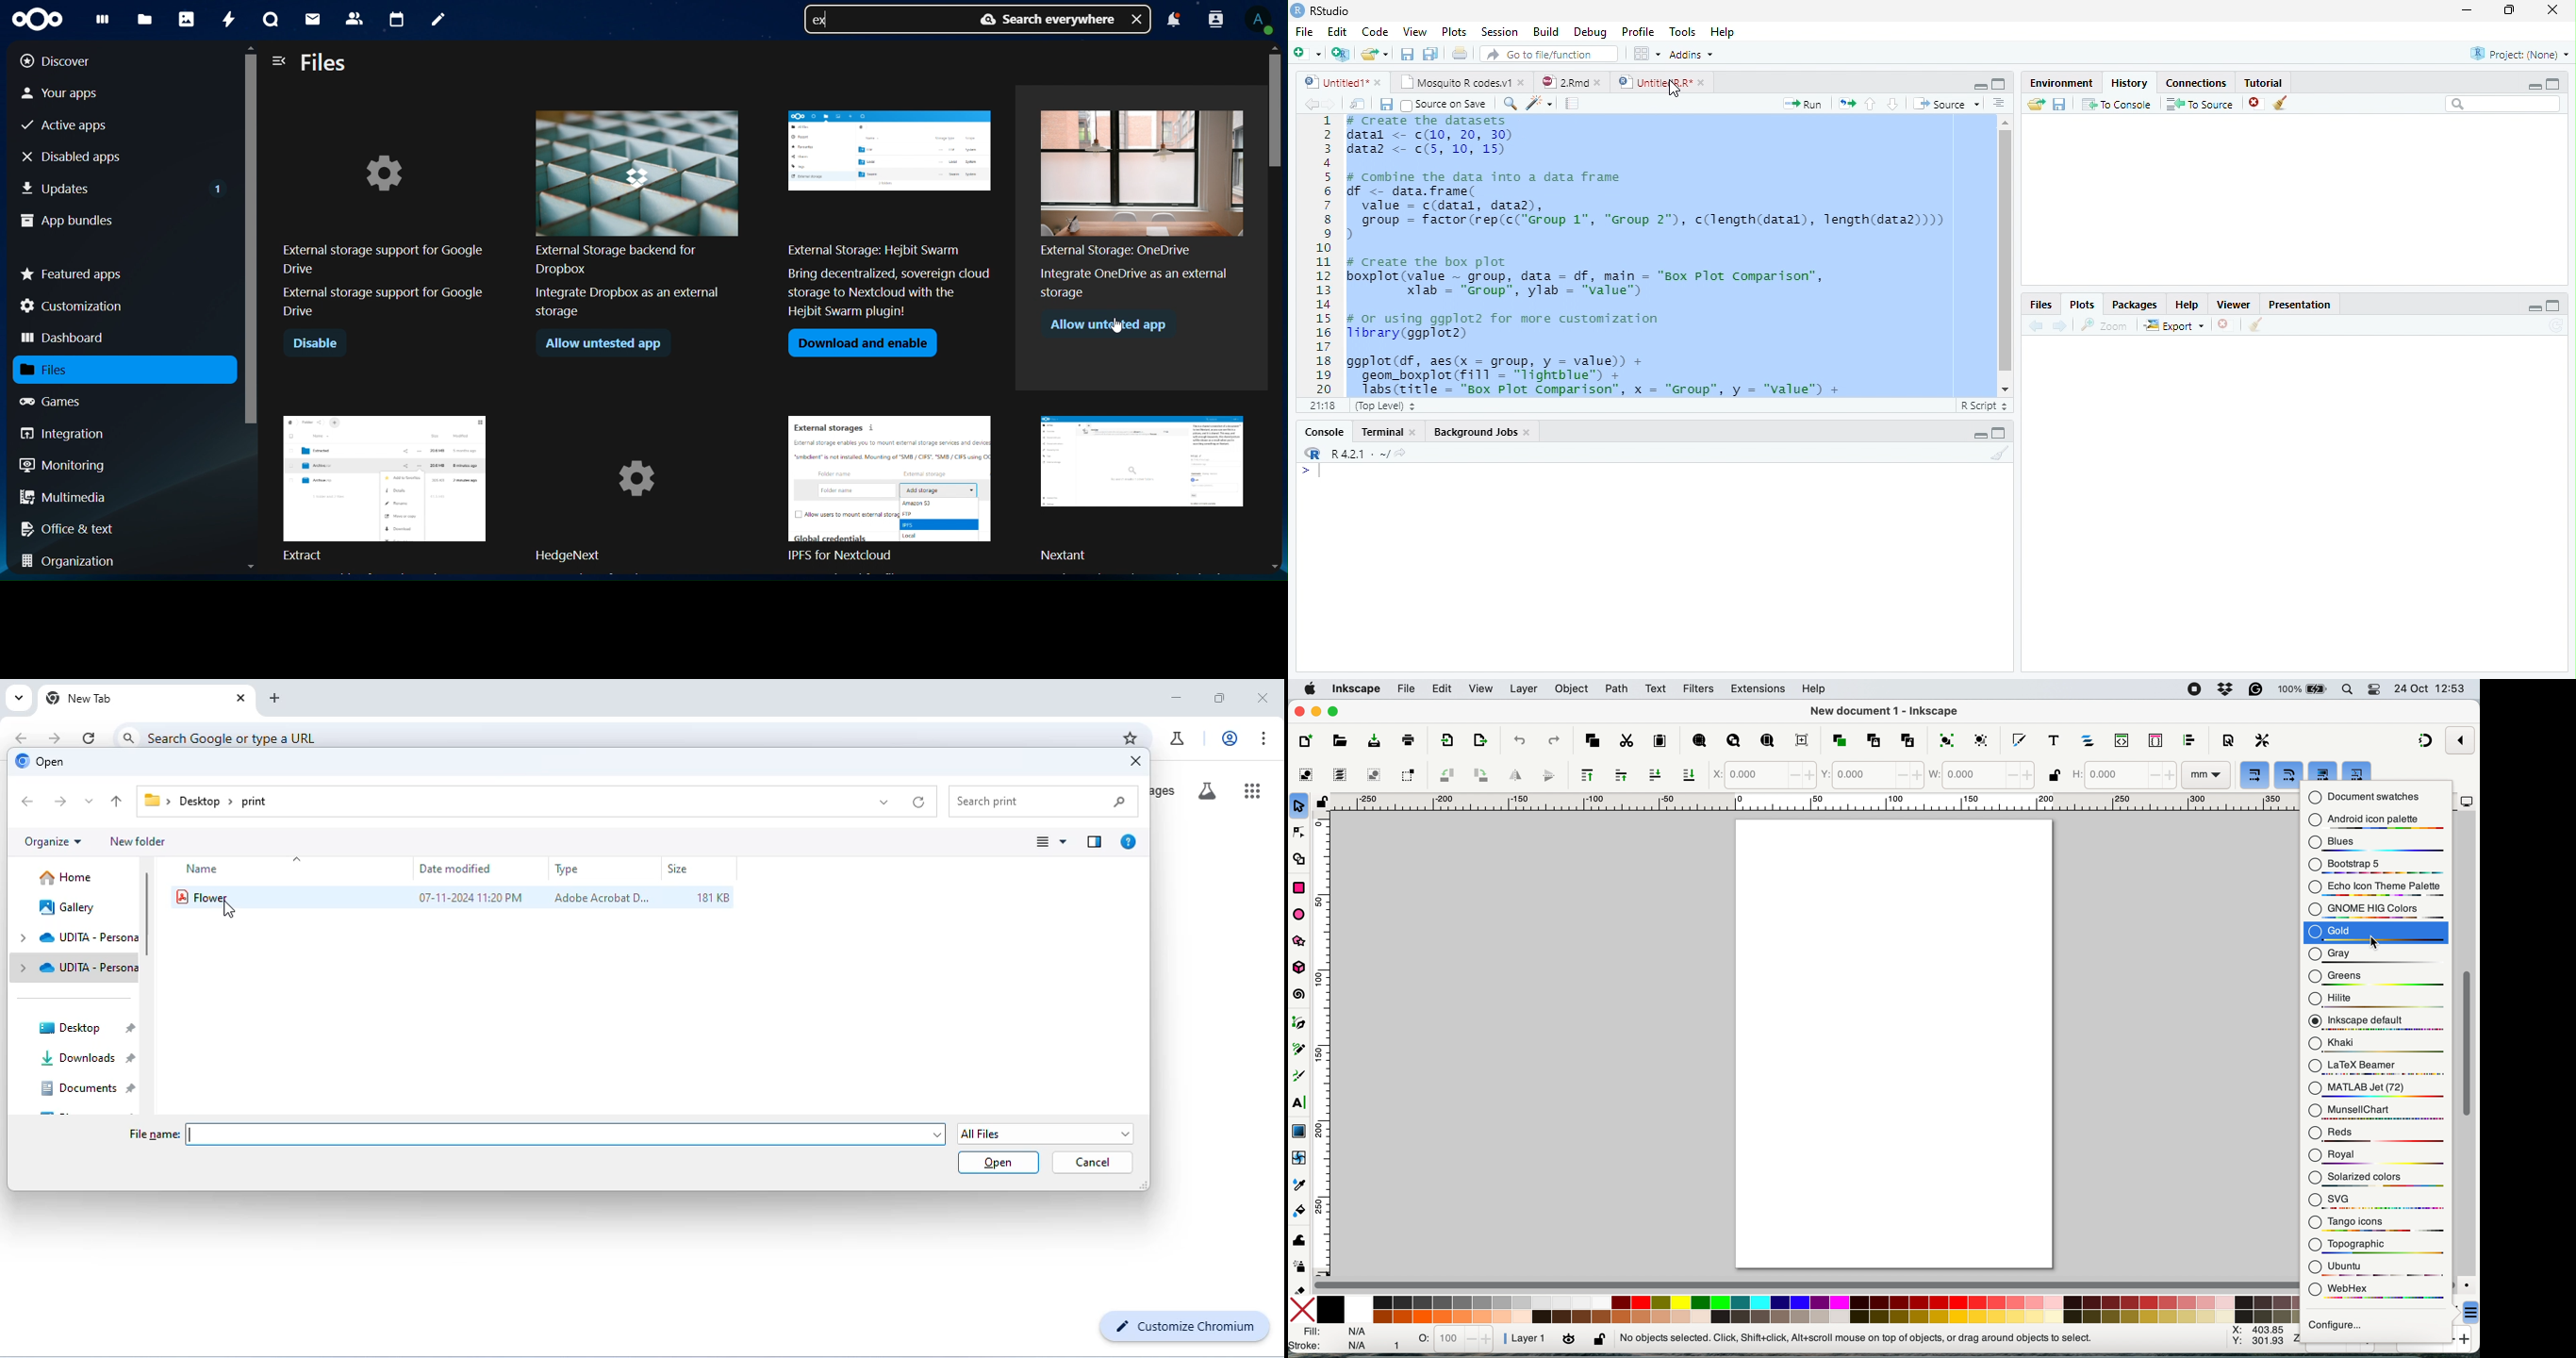 The image size is (2576, 1372). Describe the element at coordinates (2053, 739) in the screenshot. I see `text and font` at that location.